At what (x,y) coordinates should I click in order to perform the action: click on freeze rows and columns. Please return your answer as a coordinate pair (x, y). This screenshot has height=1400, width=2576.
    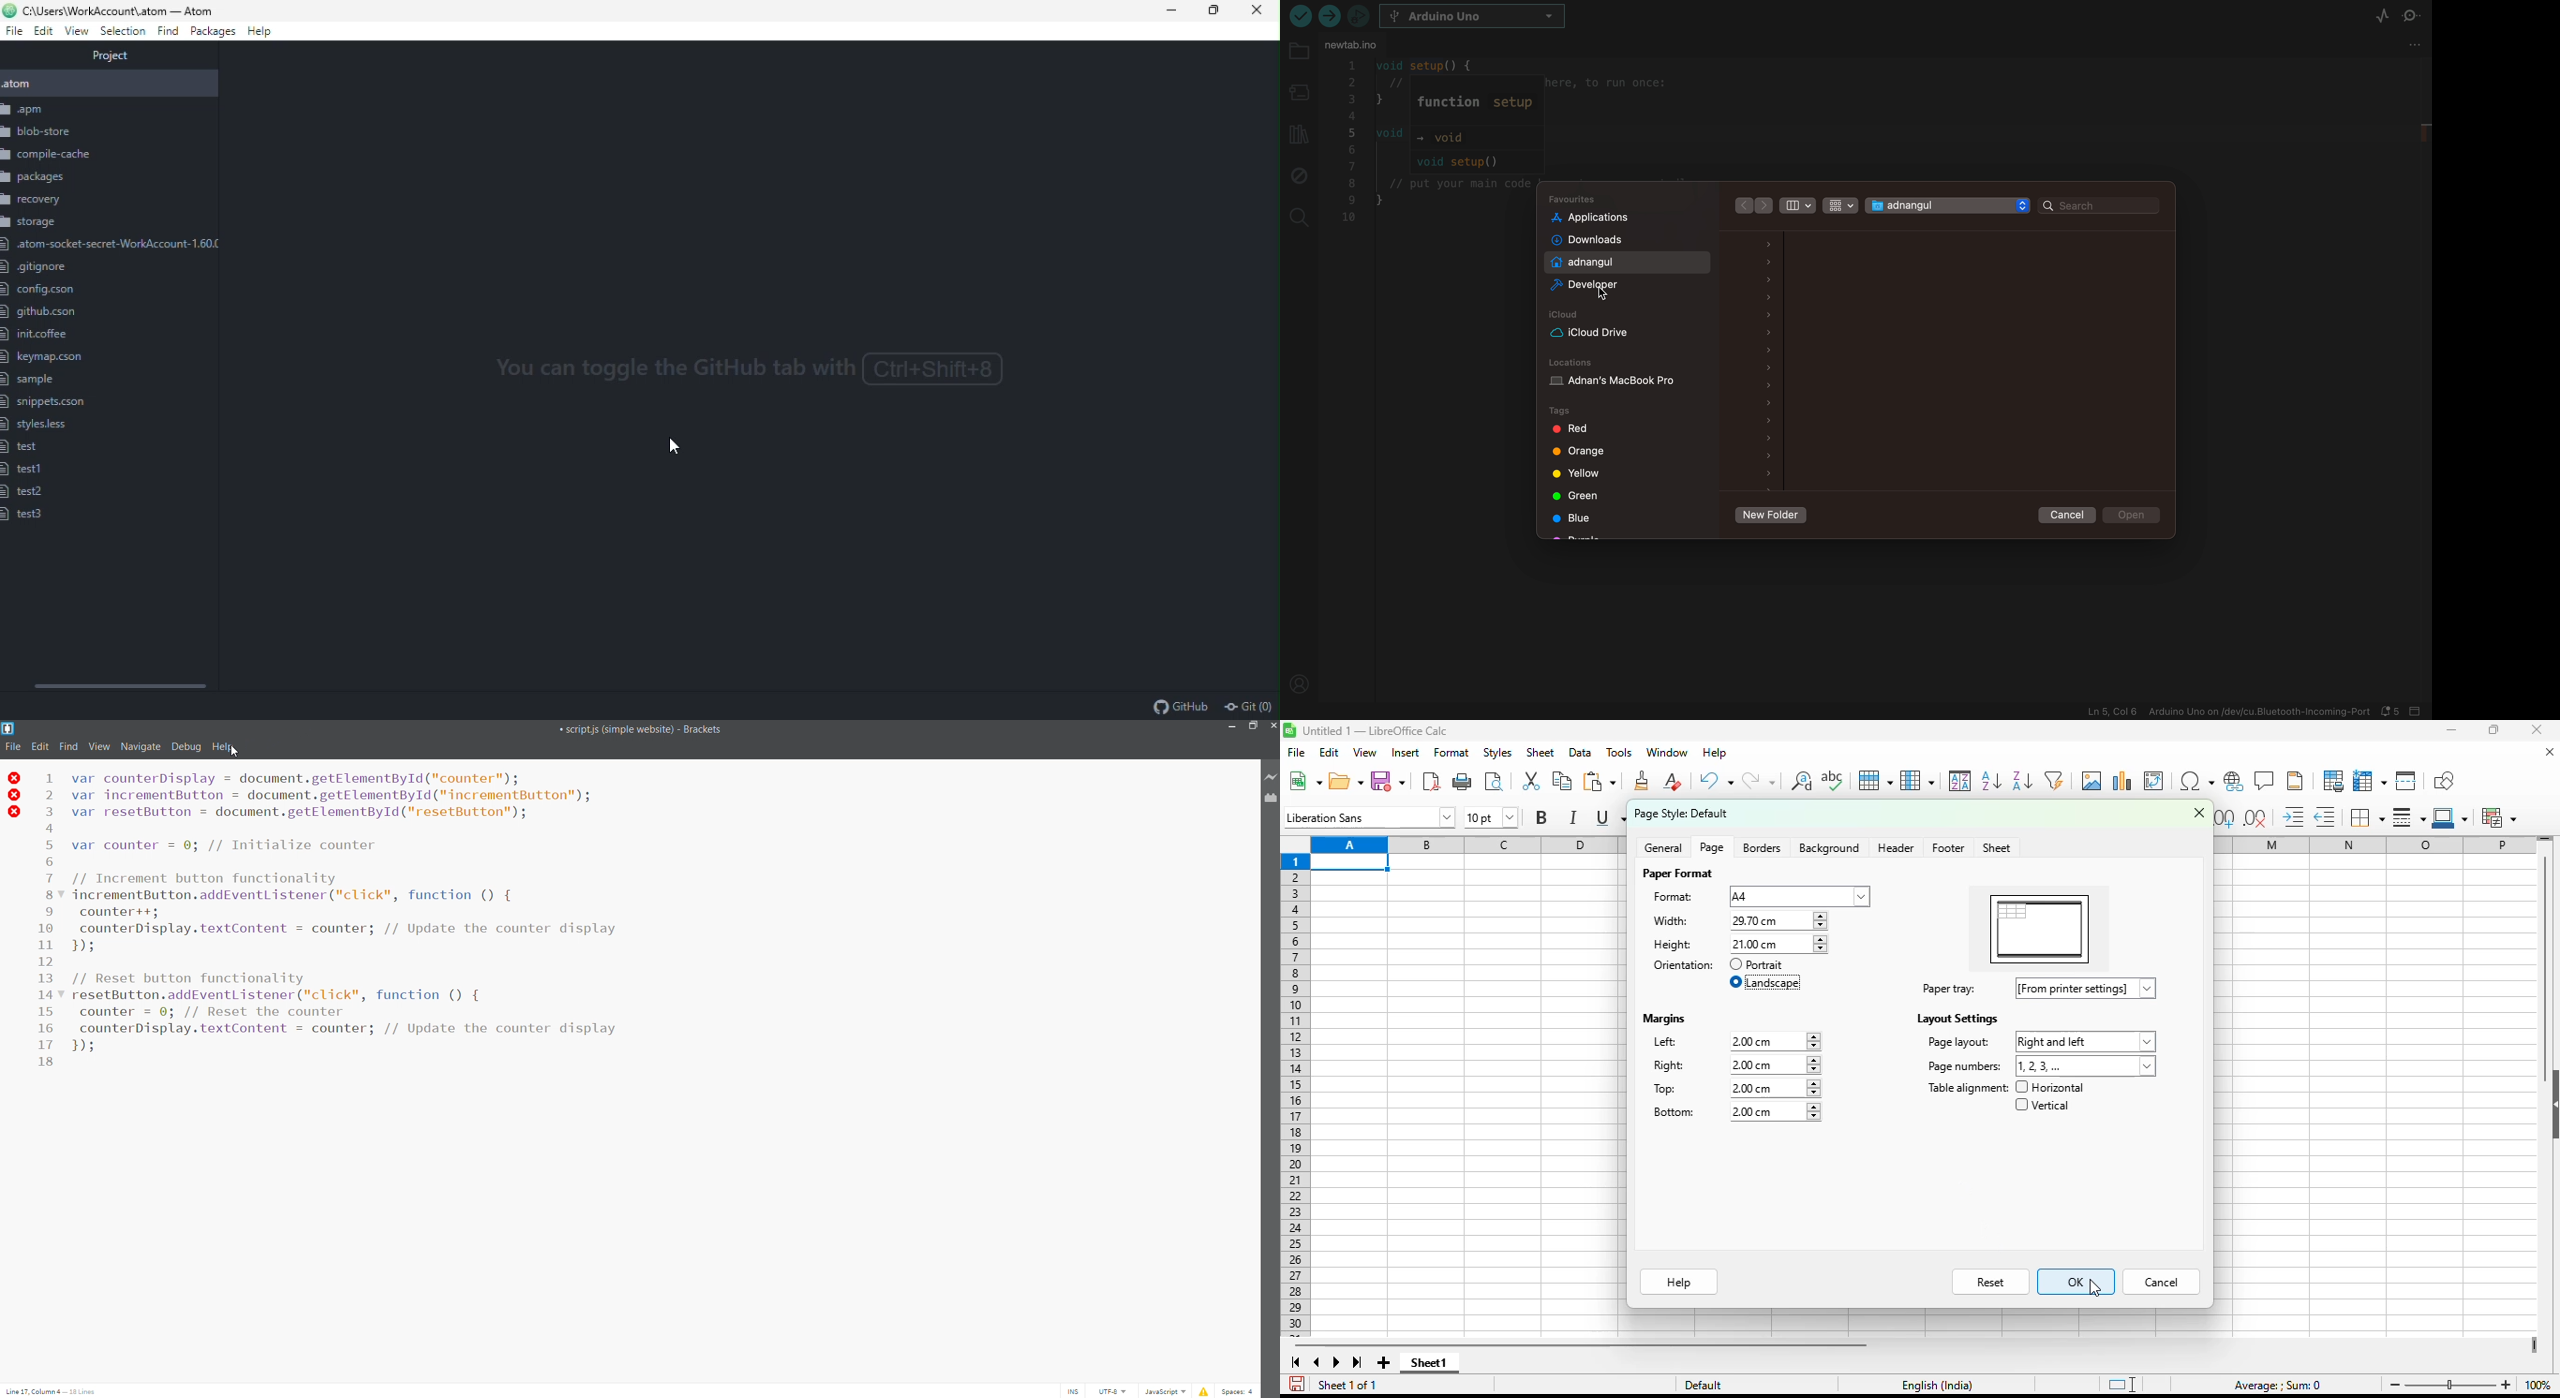
    Looking at the image, I should click on (2370, 781).